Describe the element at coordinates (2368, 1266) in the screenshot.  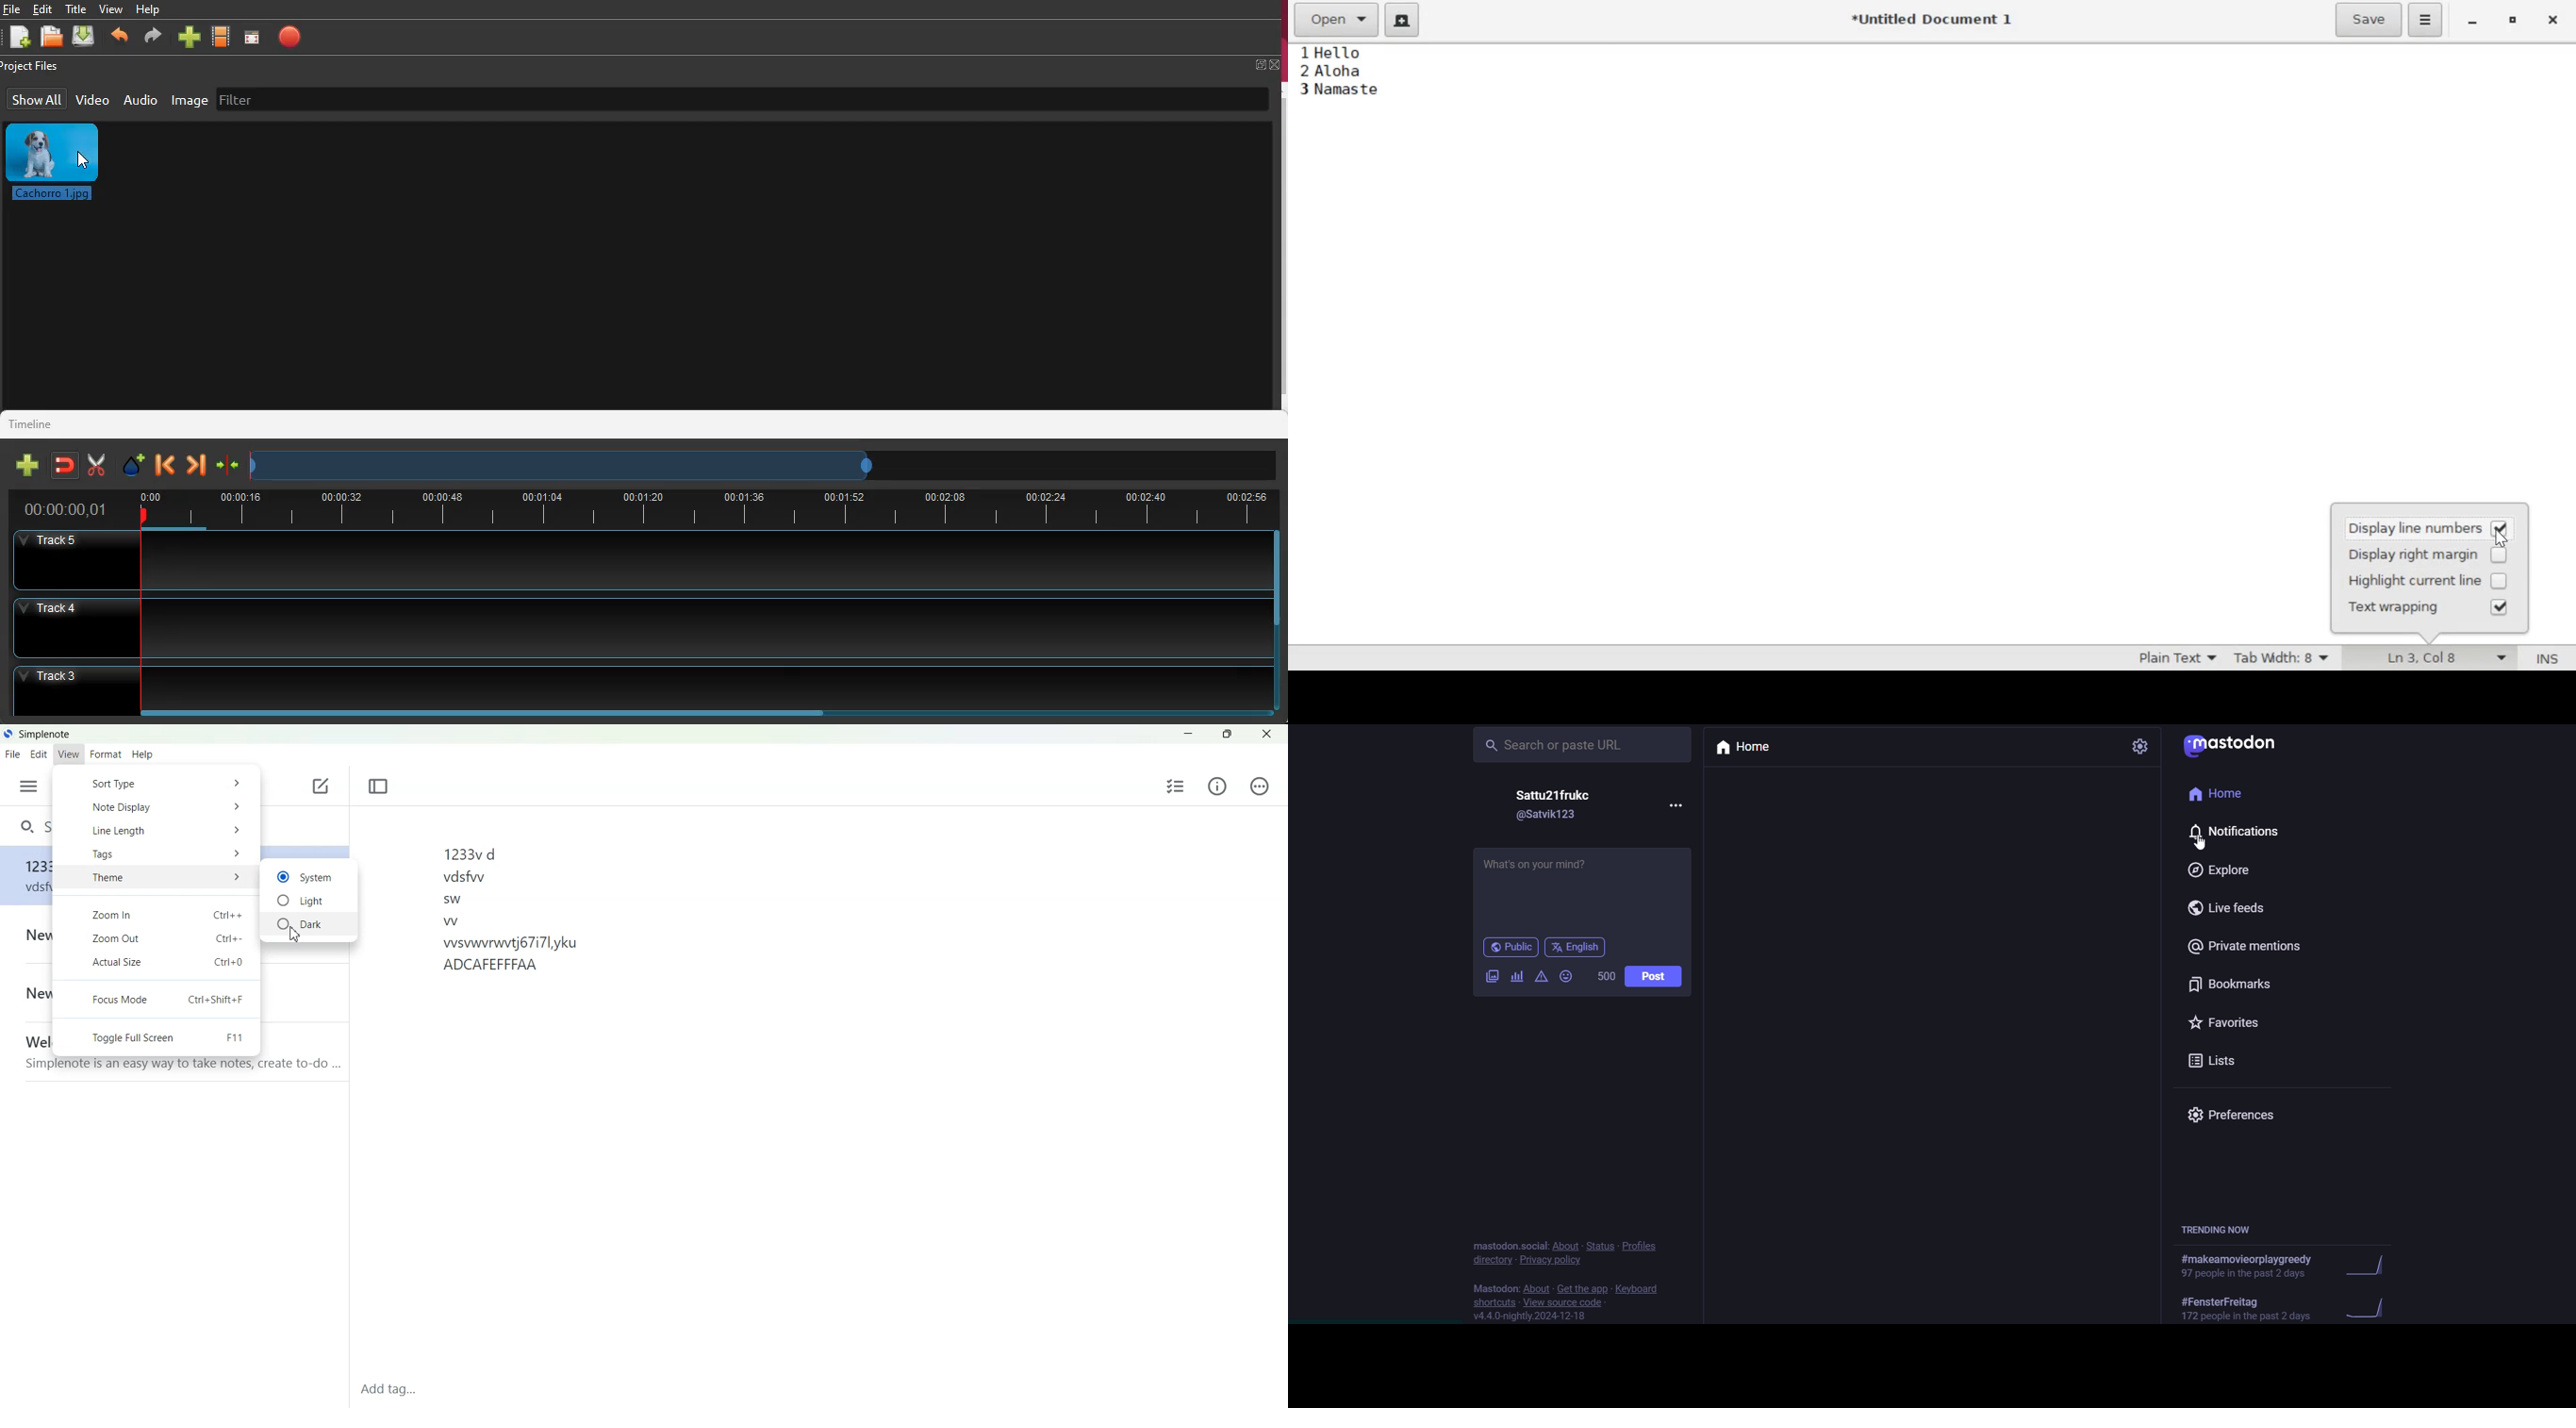
I see `trending graph` at that location.